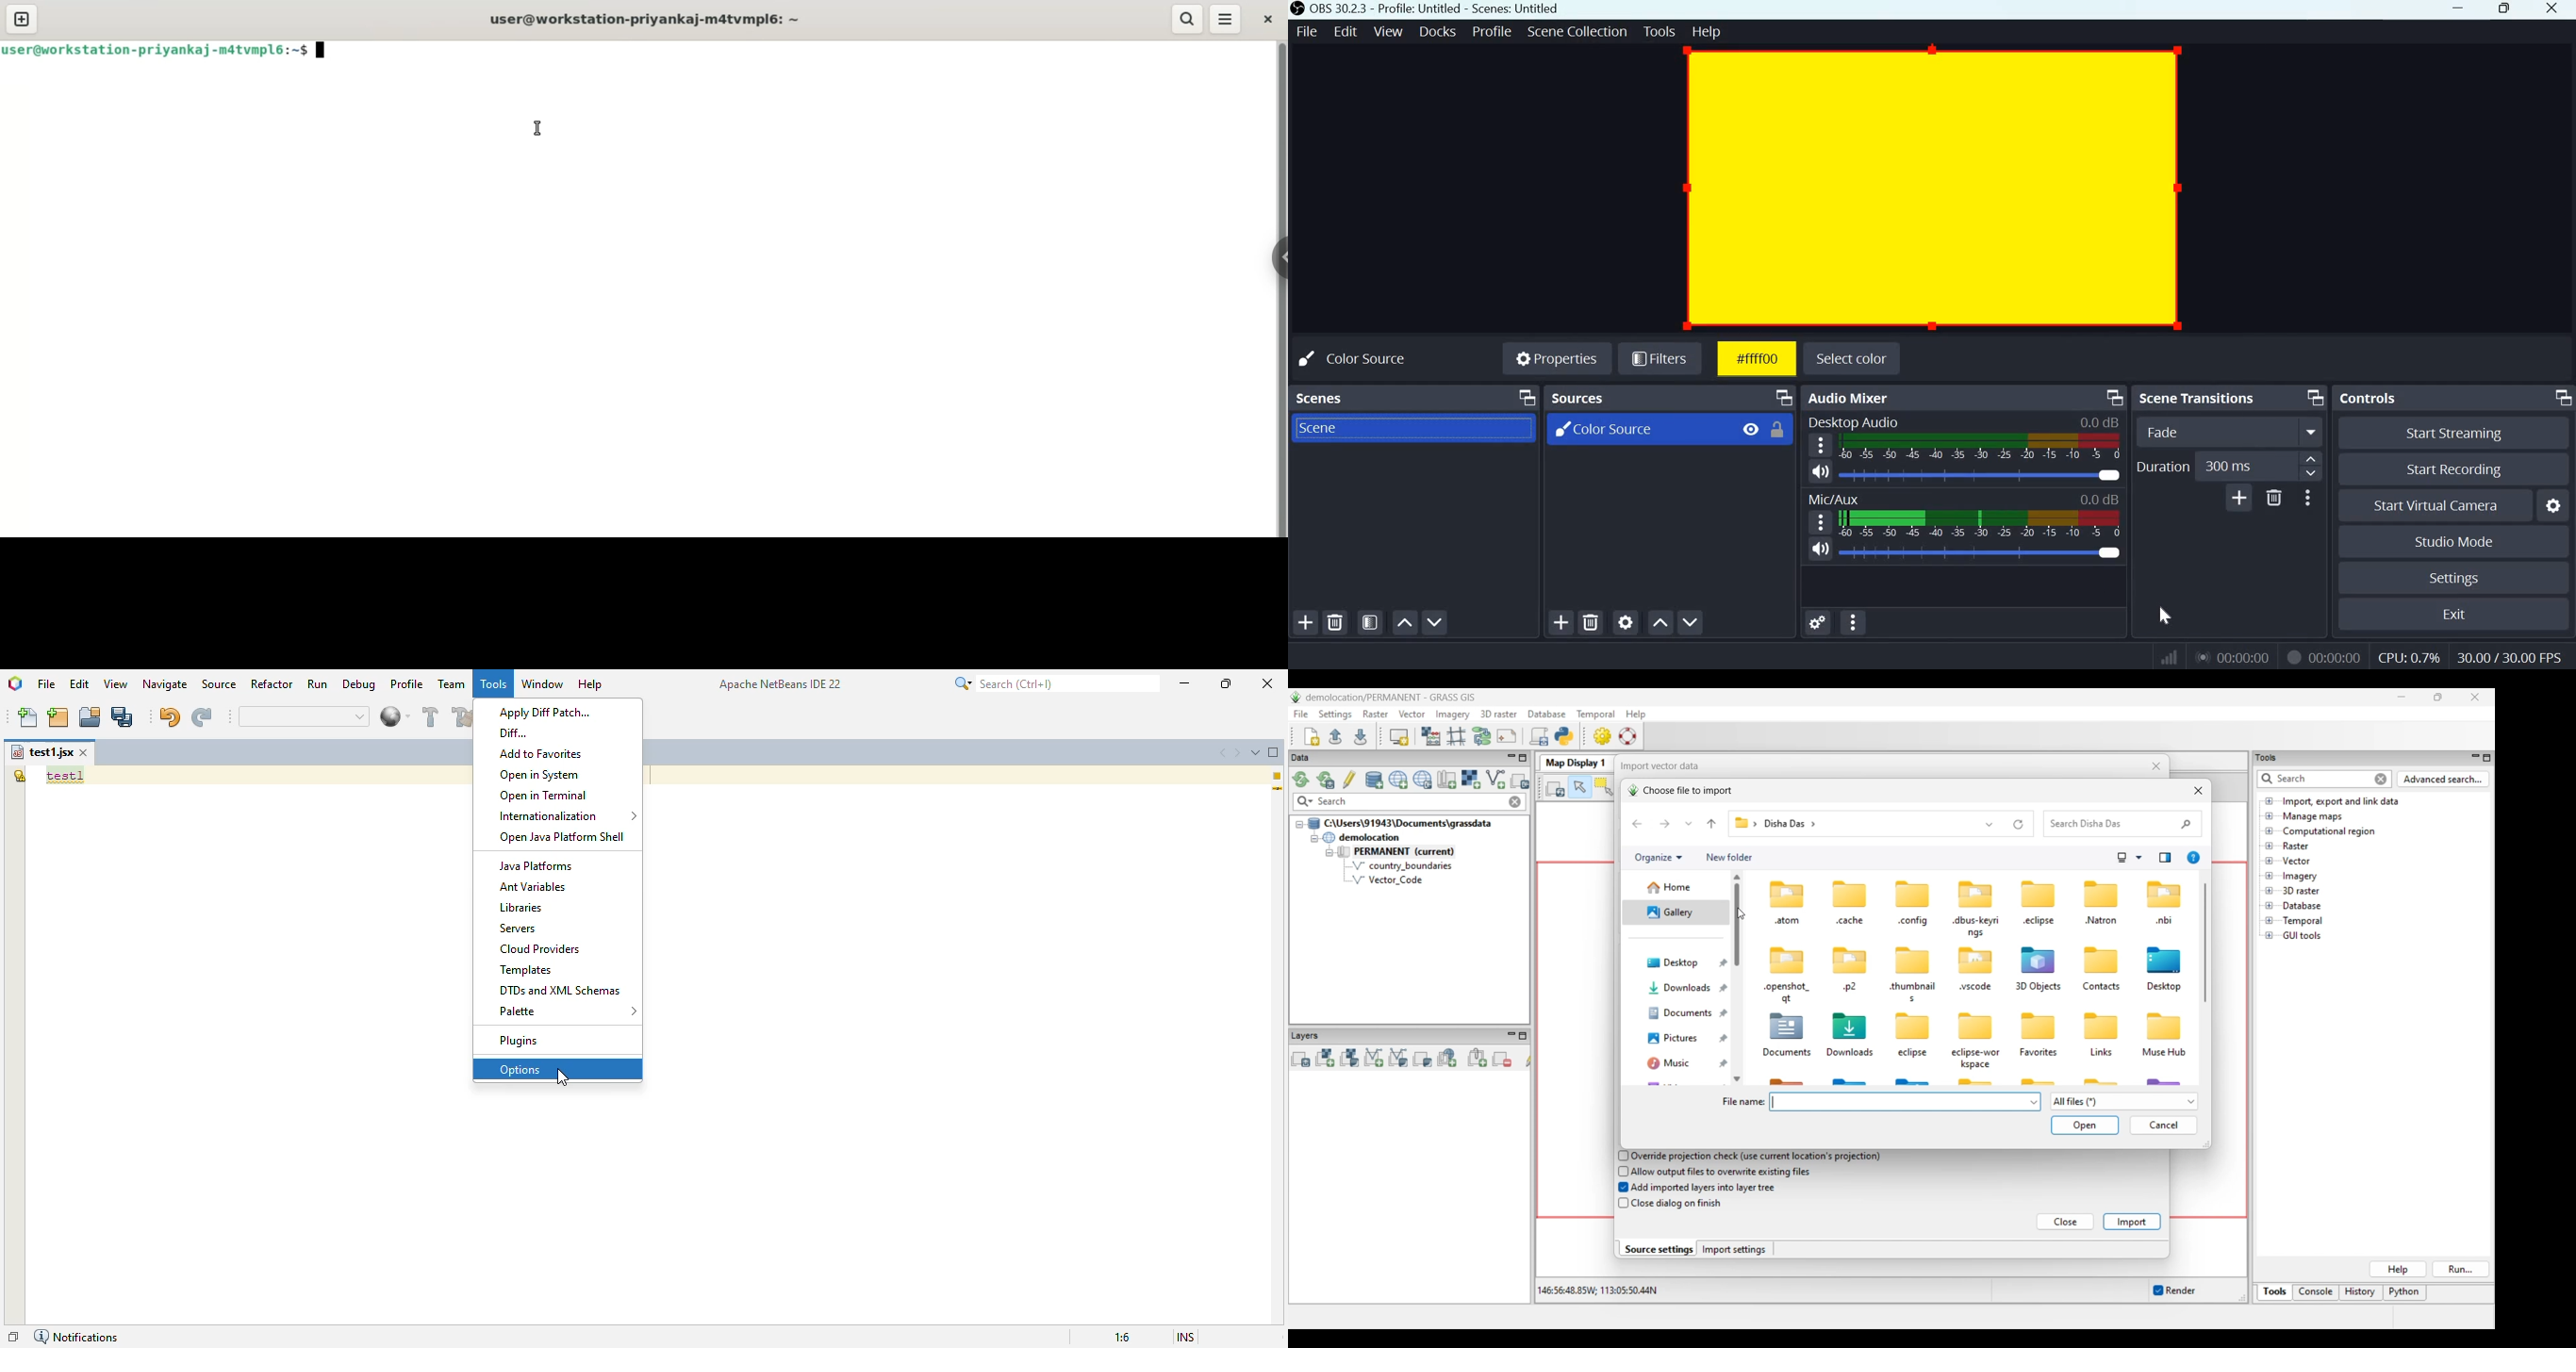  Describe the element at coordinates (407, 683) in the screenshot. I see `profile` at that location.